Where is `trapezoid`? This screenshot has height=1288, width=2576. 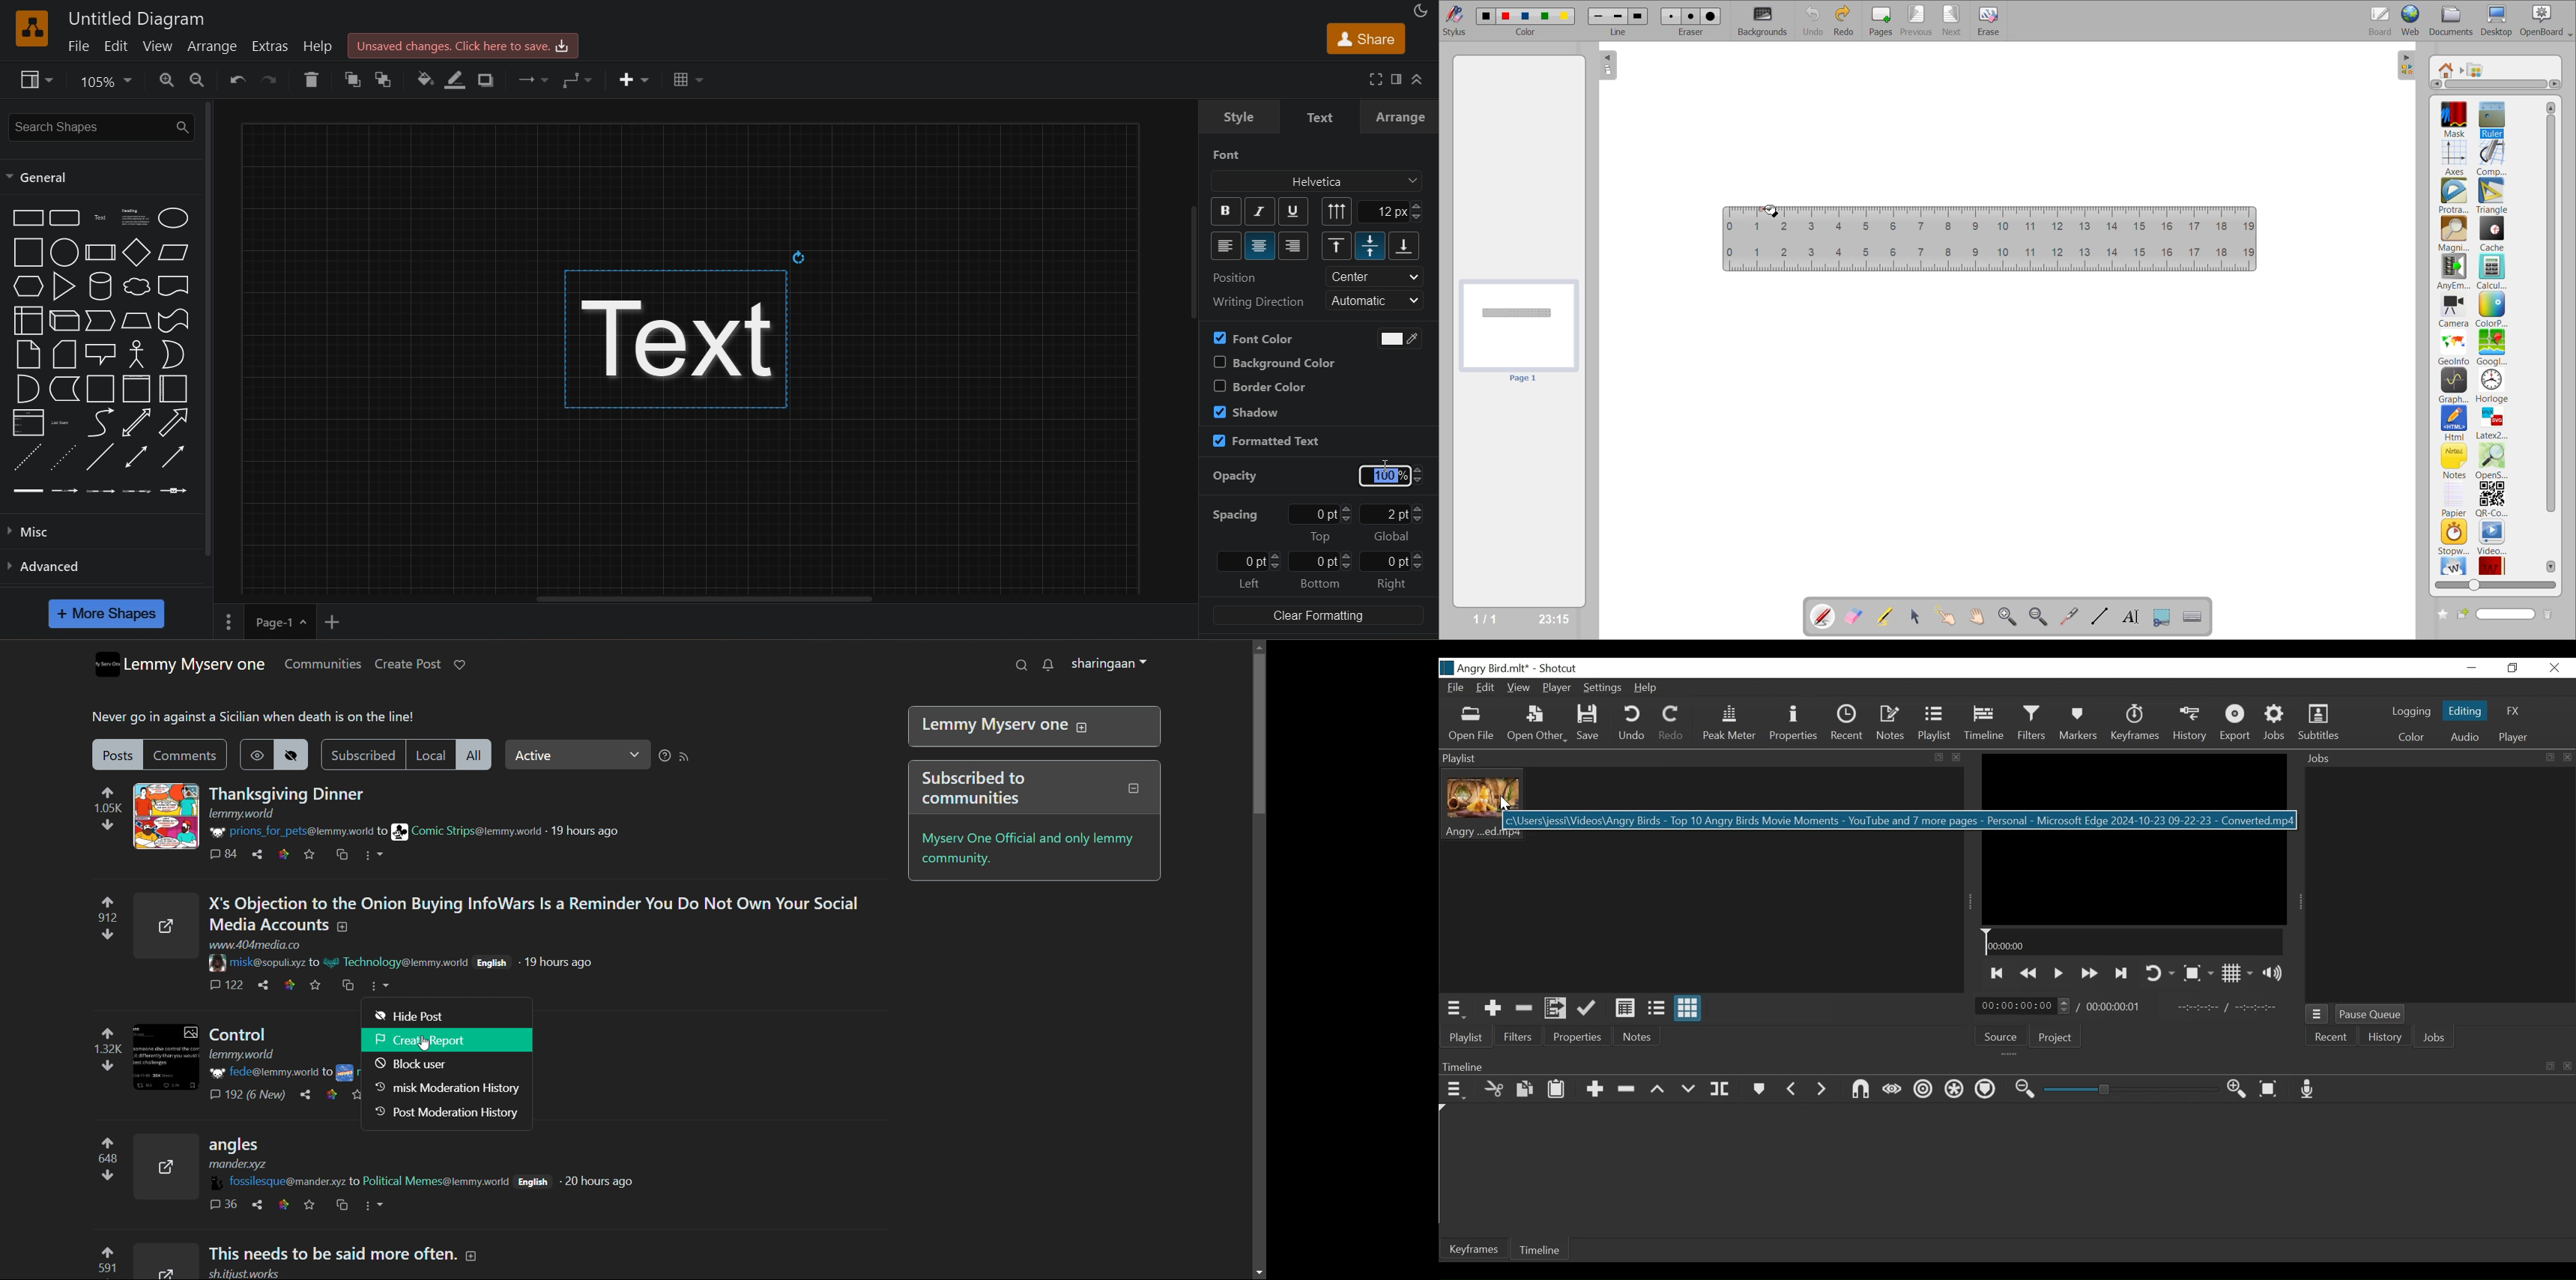 trapezoid is located at coordinates (137, 321).